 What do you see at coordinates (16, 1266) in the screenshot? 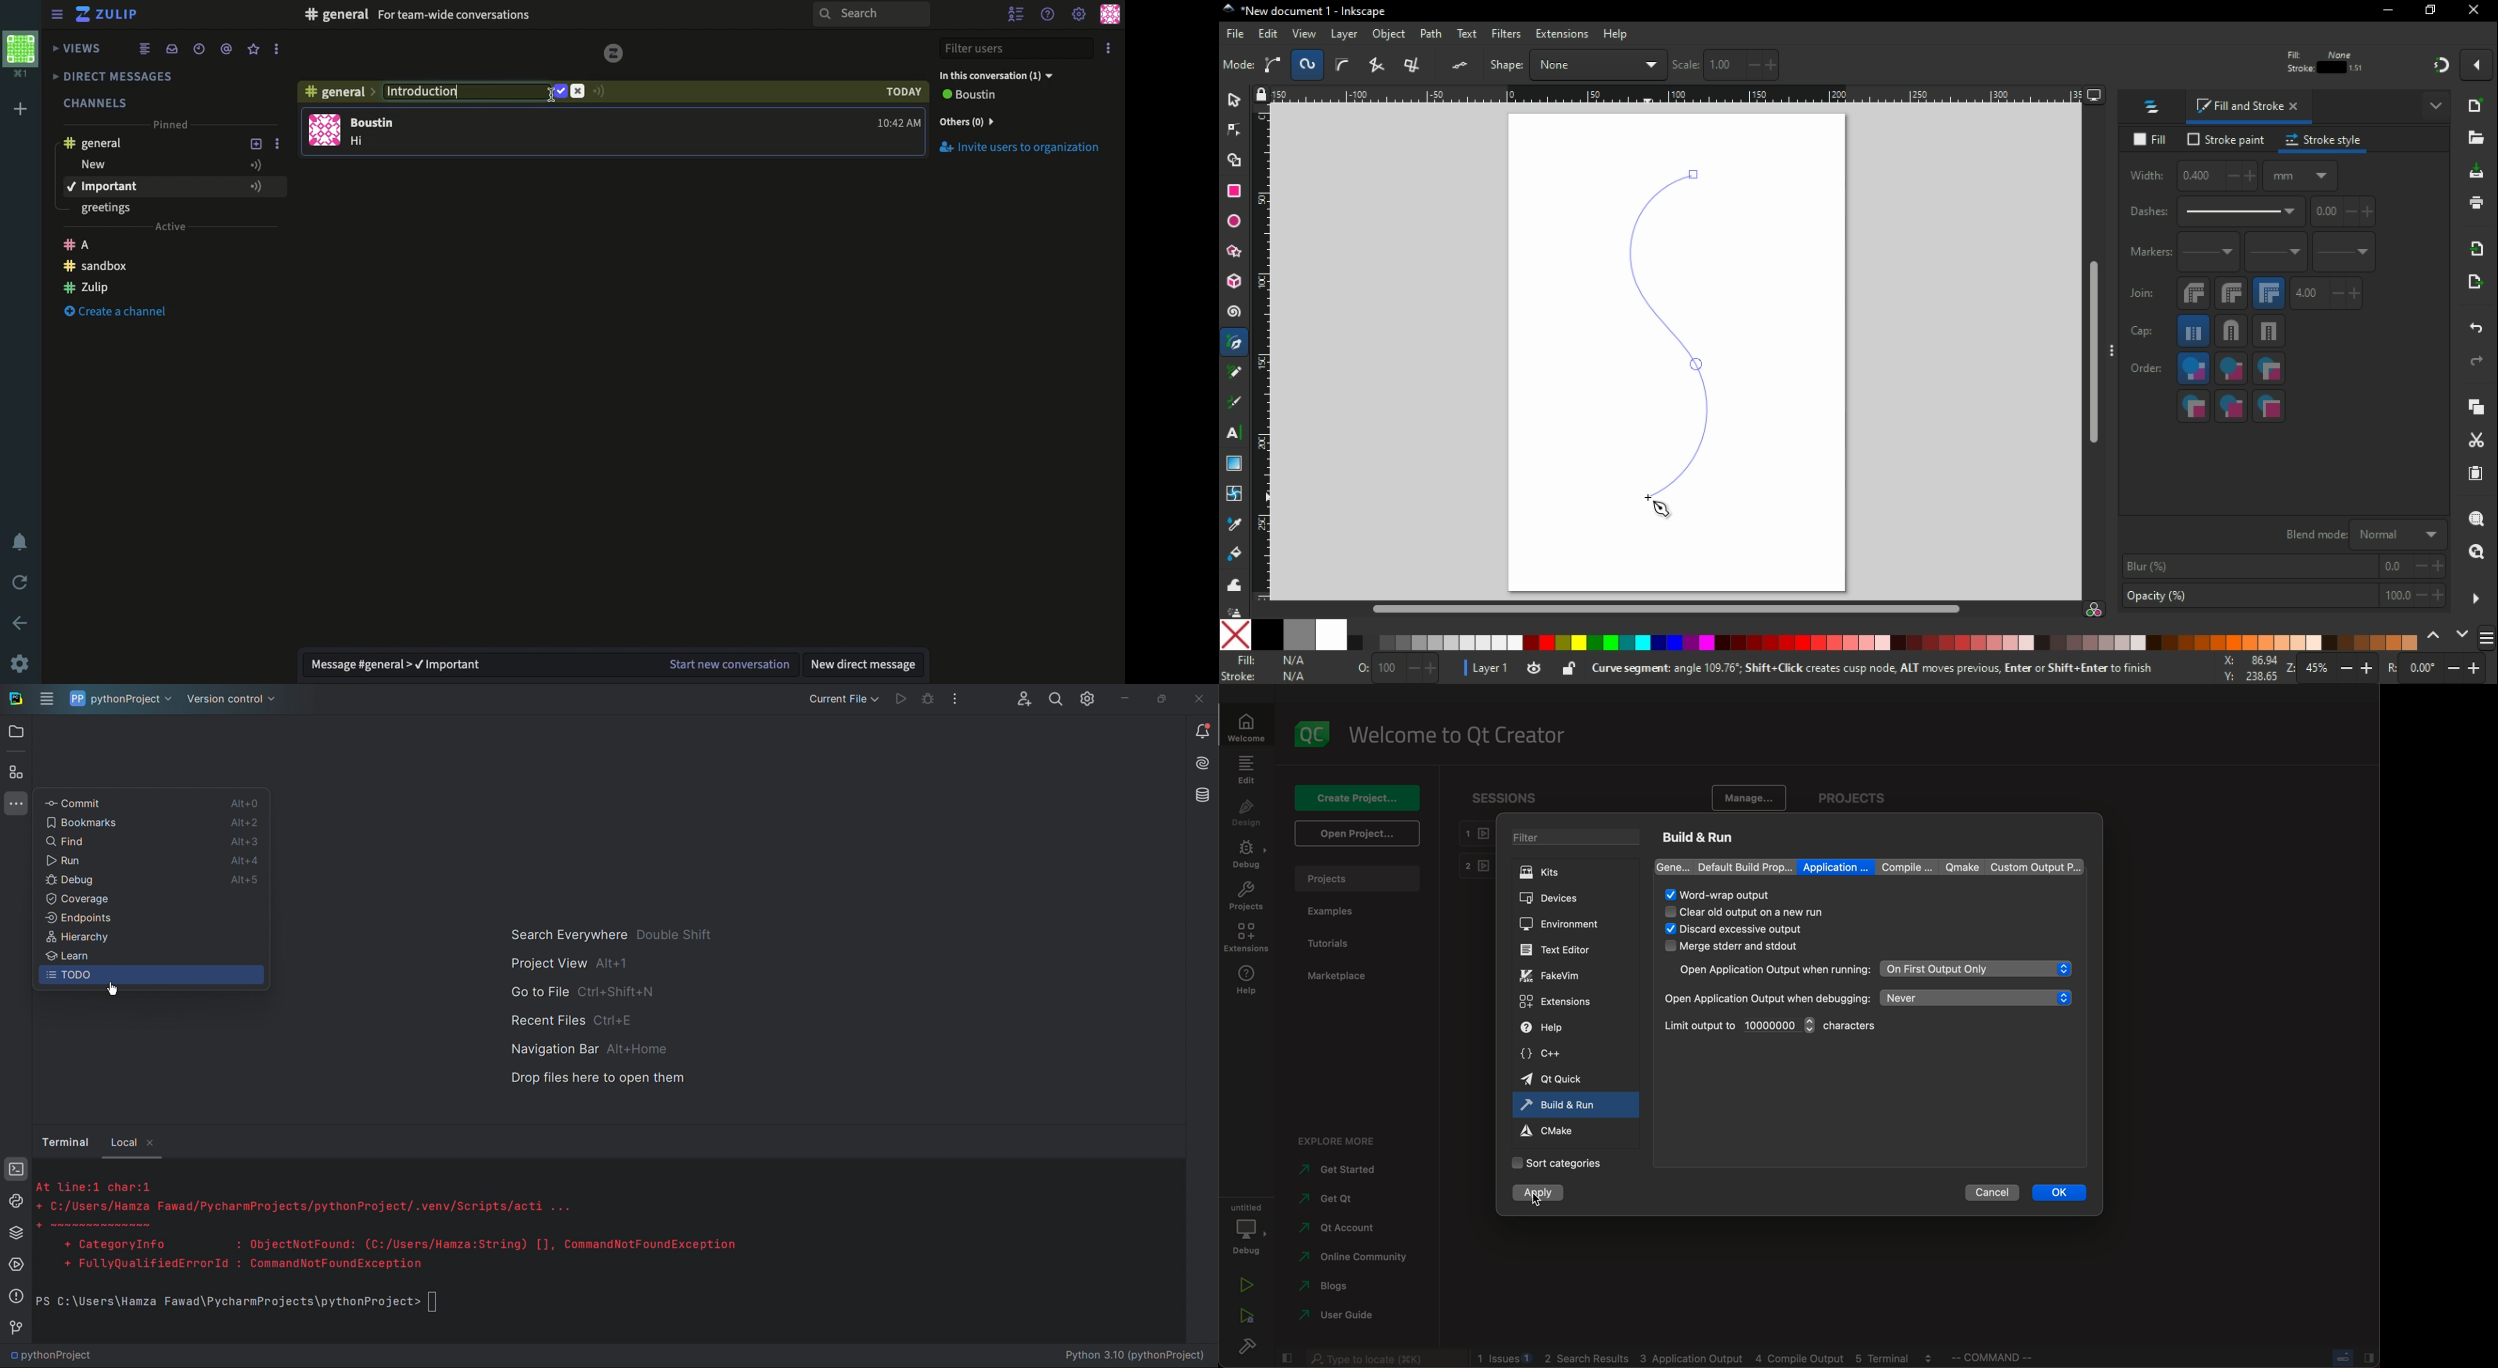
I see `Services` at bounding box center [16, 1266].